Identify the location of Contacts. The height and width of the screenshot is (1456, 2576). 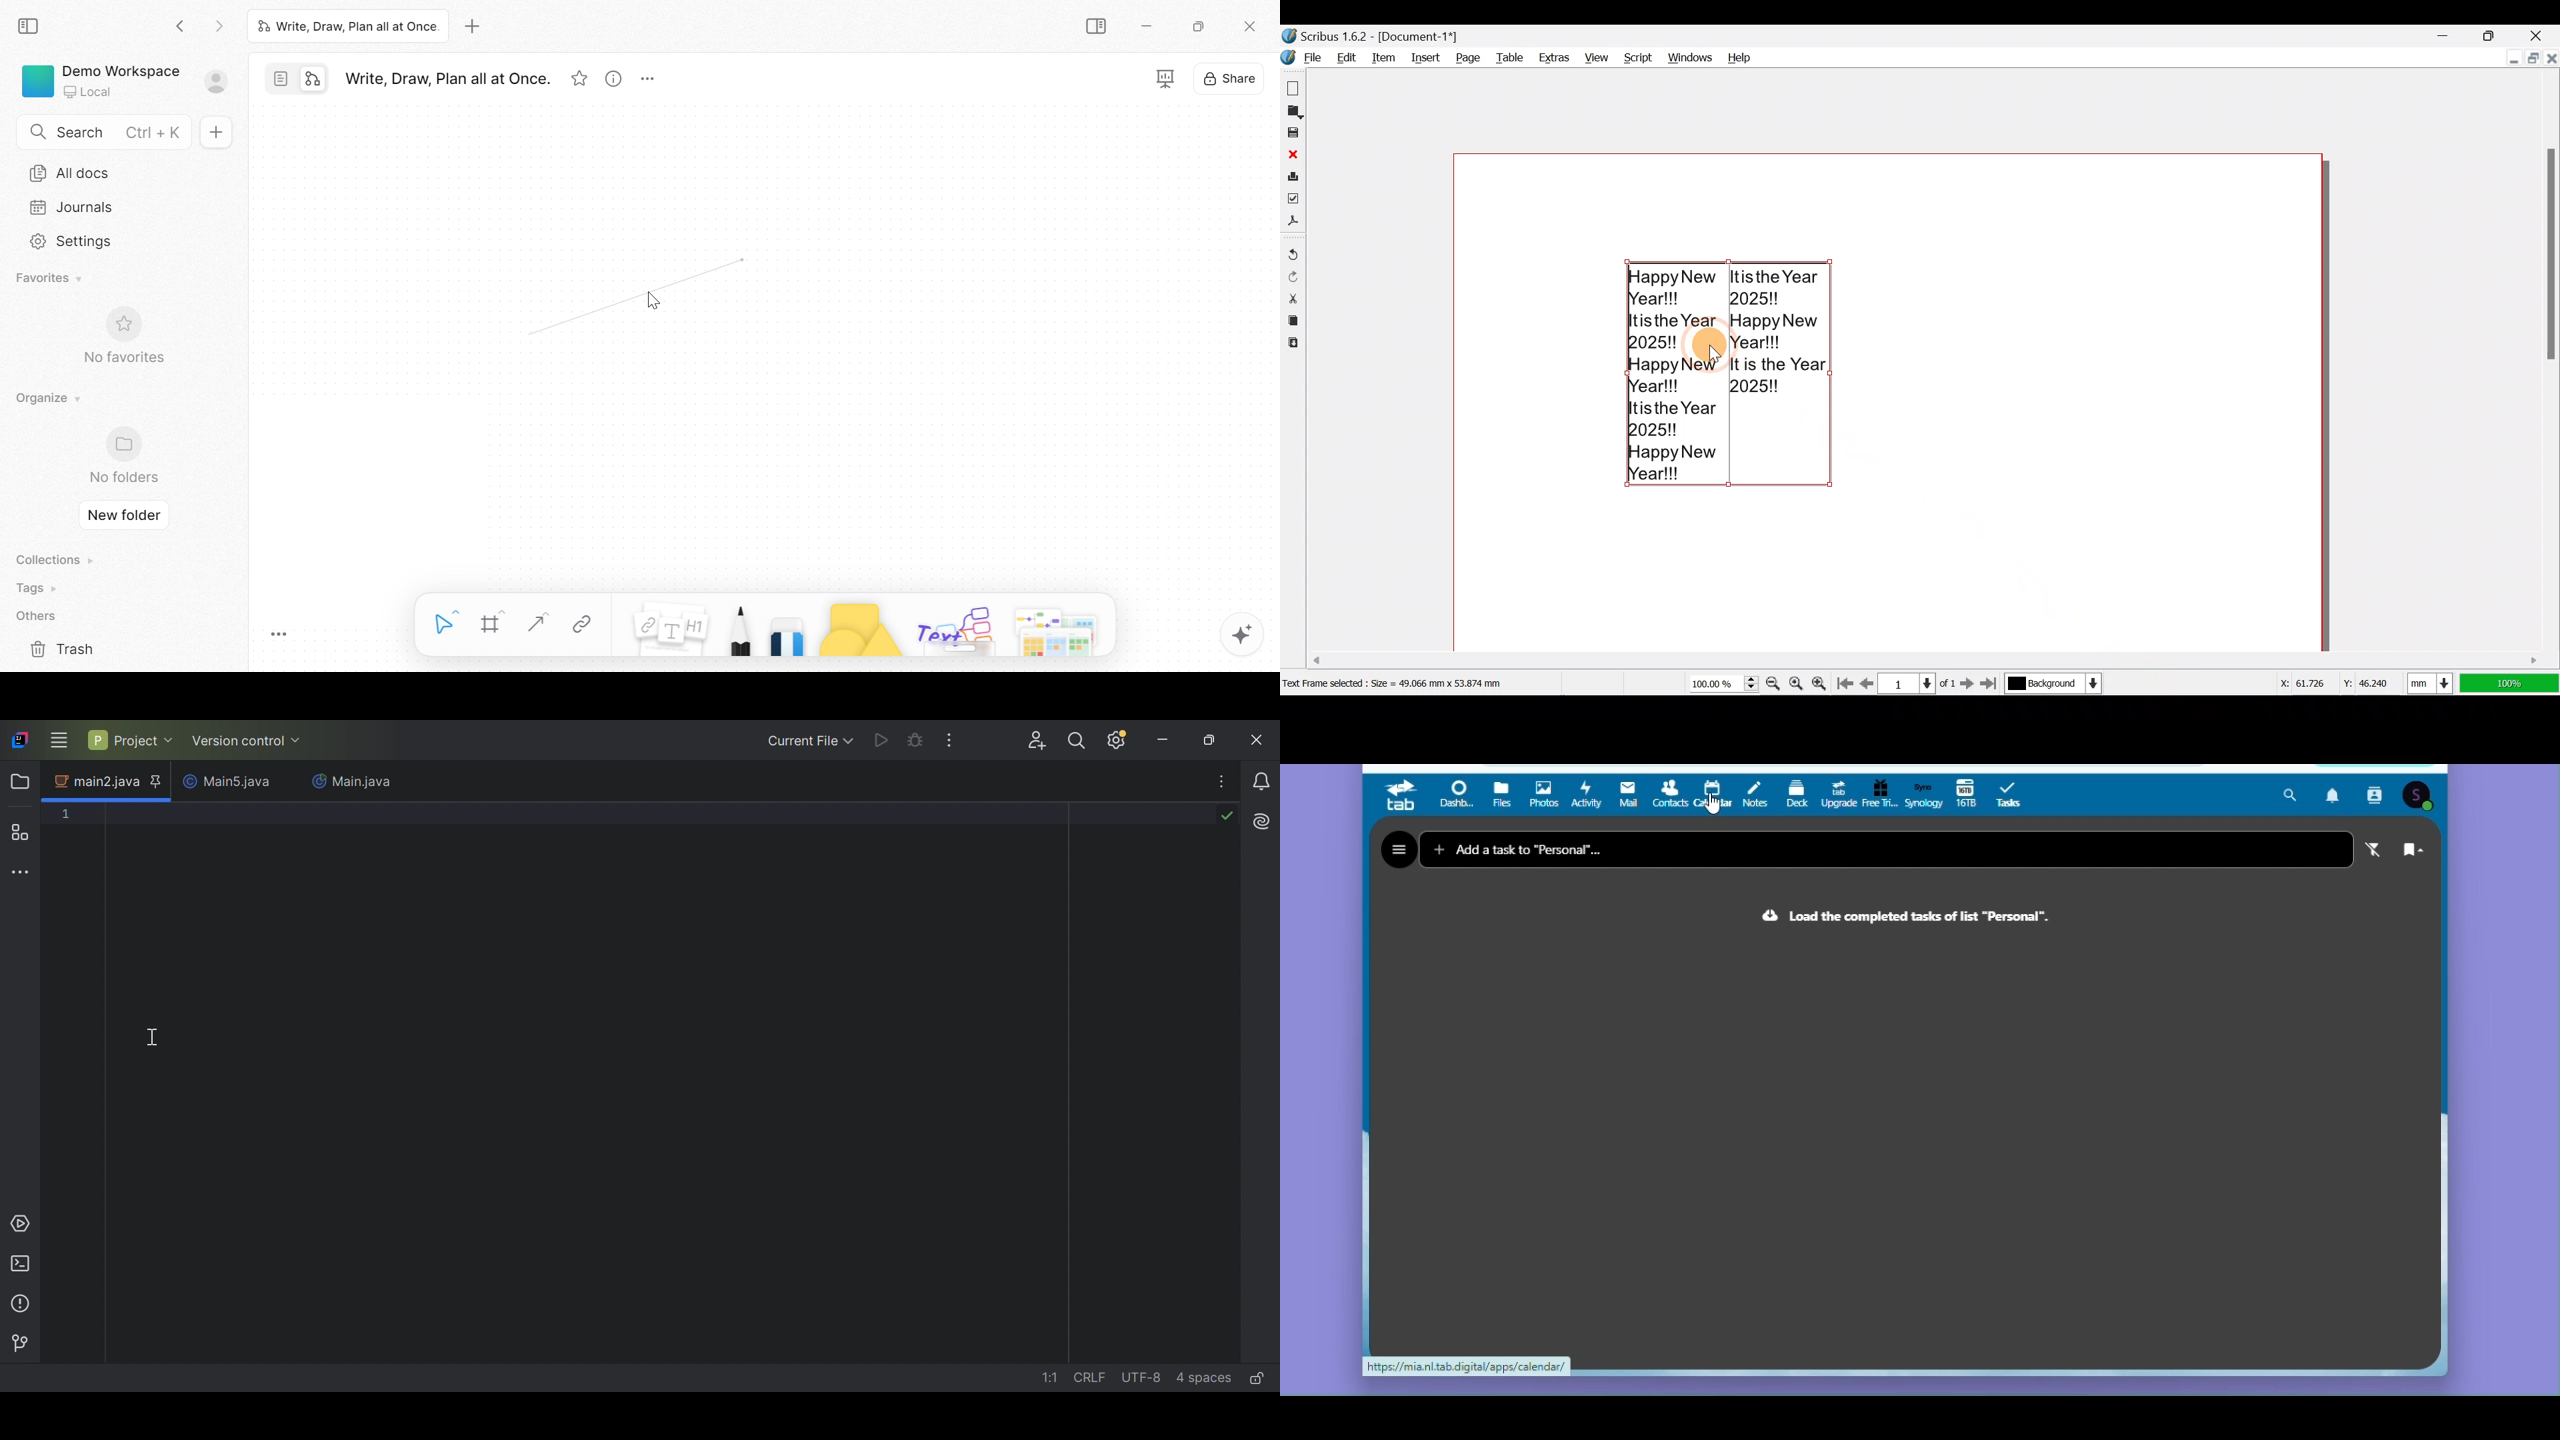
(1669, 796).